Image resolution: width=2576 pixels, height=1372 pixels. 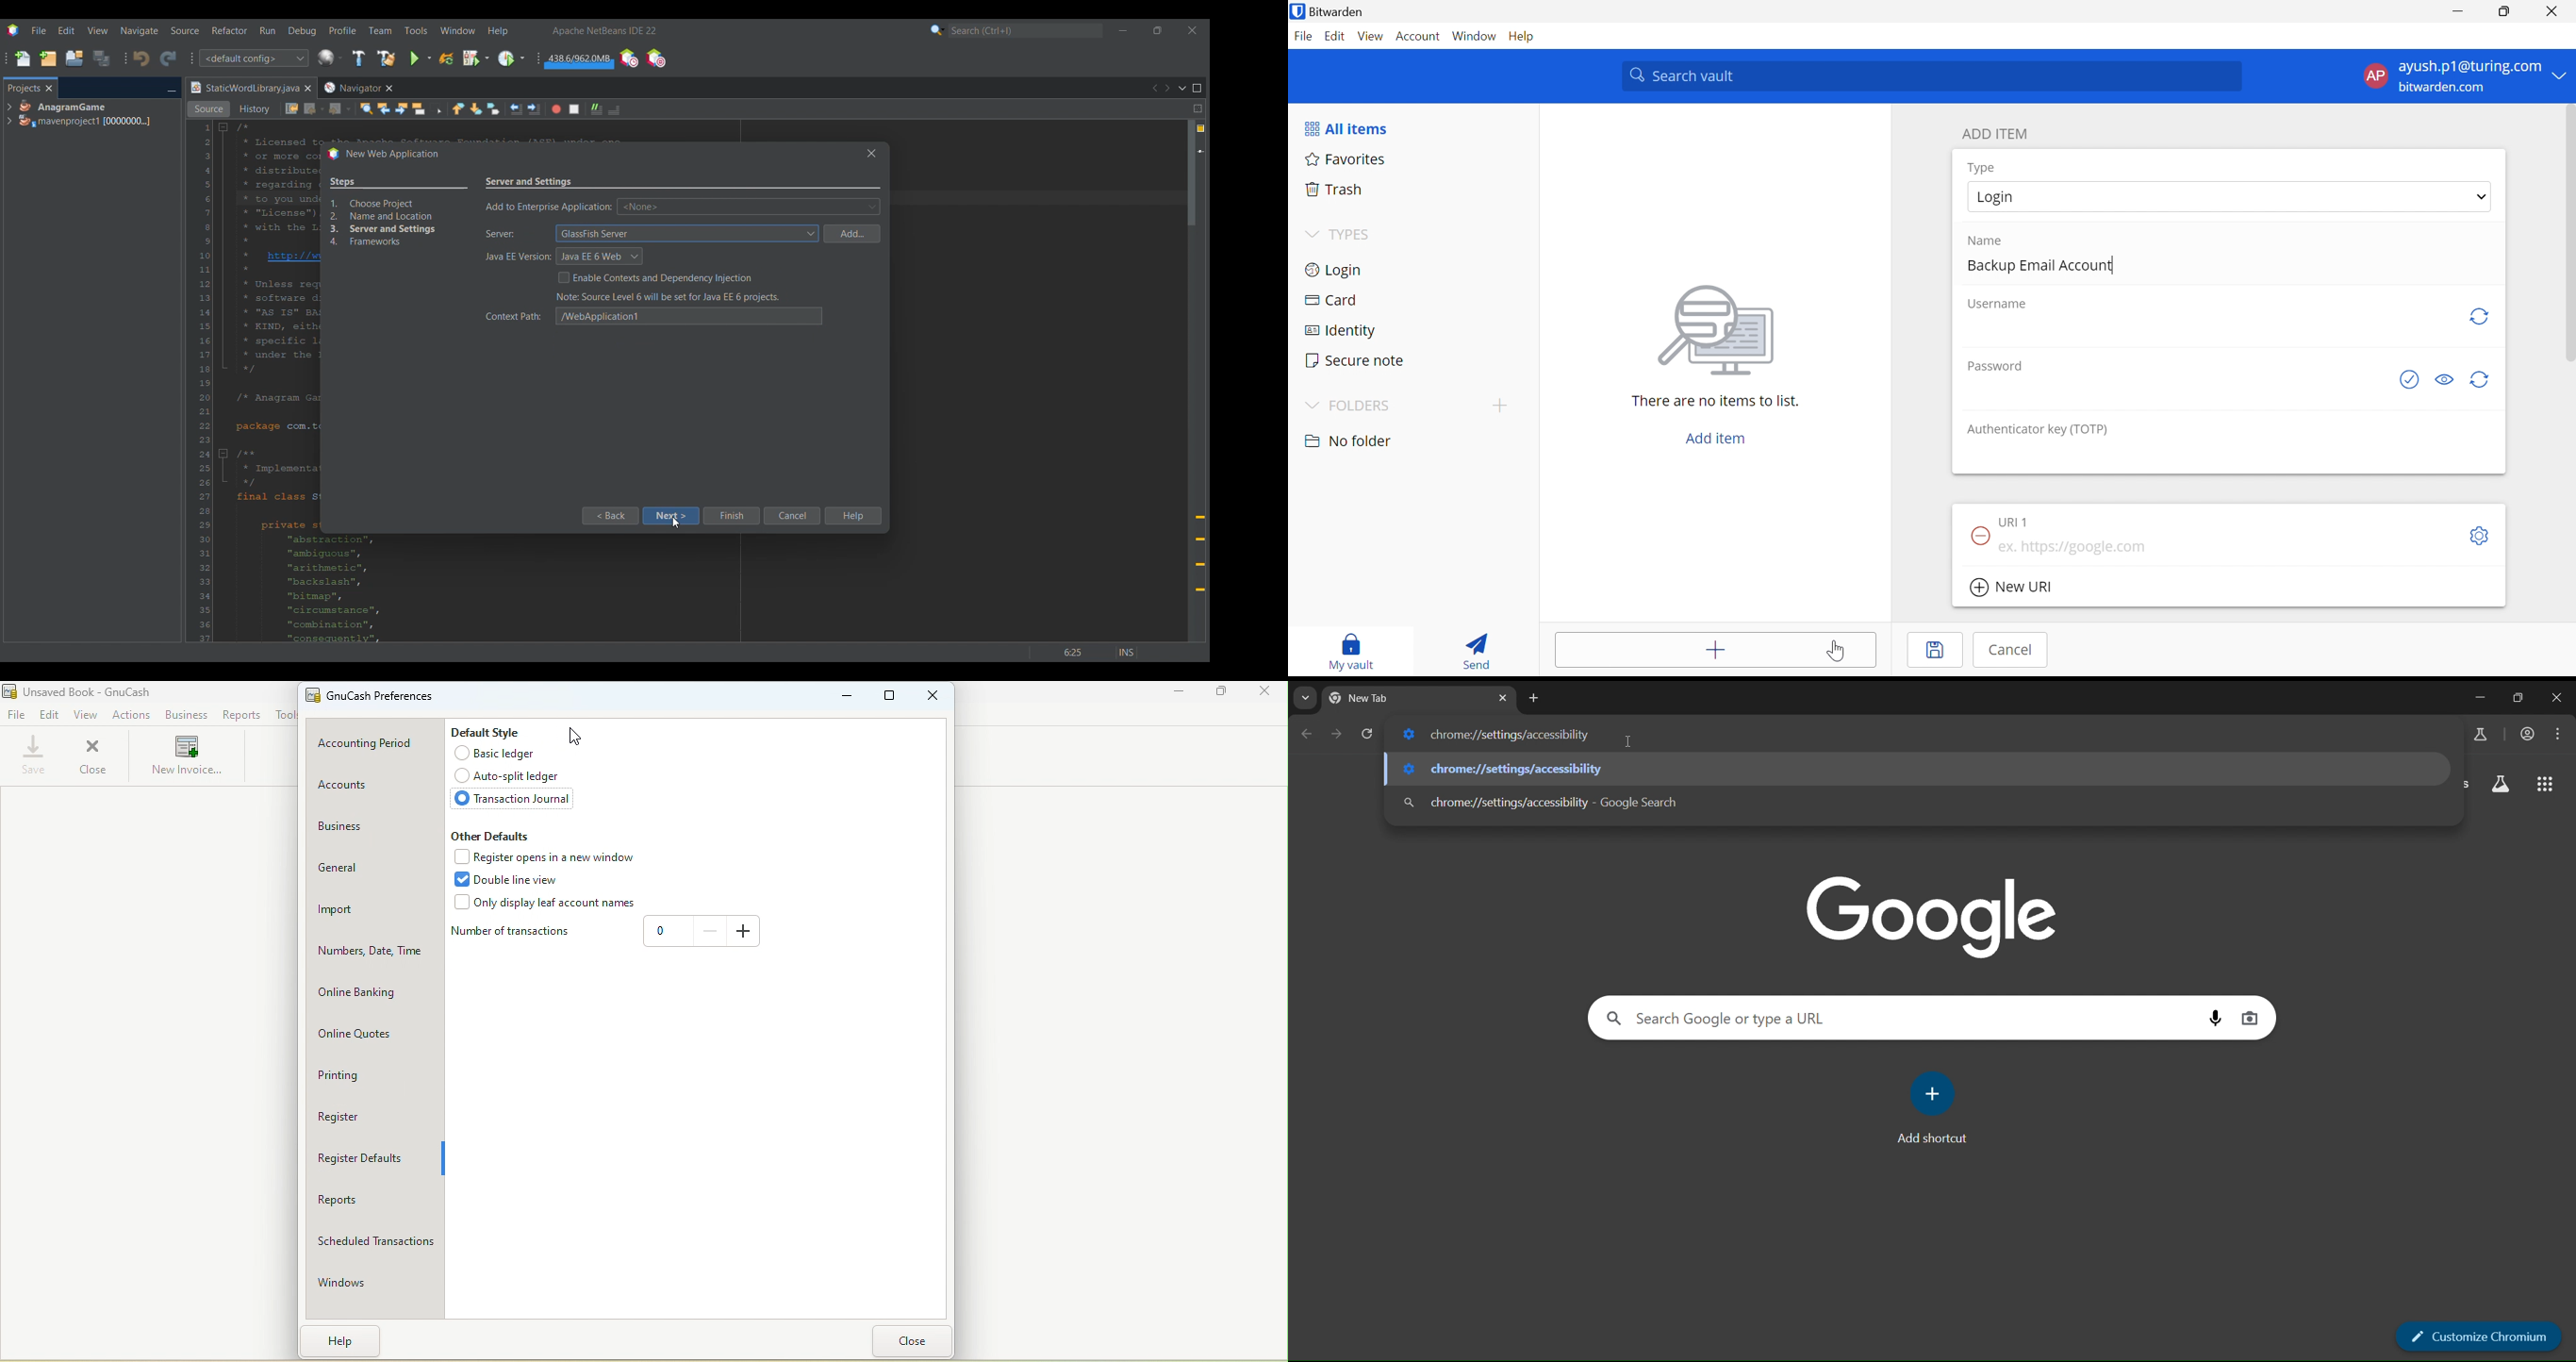 What do you see at coordinates (133, 716) in the screenshot?
I see `Actions` at bounding box center [133, 716].